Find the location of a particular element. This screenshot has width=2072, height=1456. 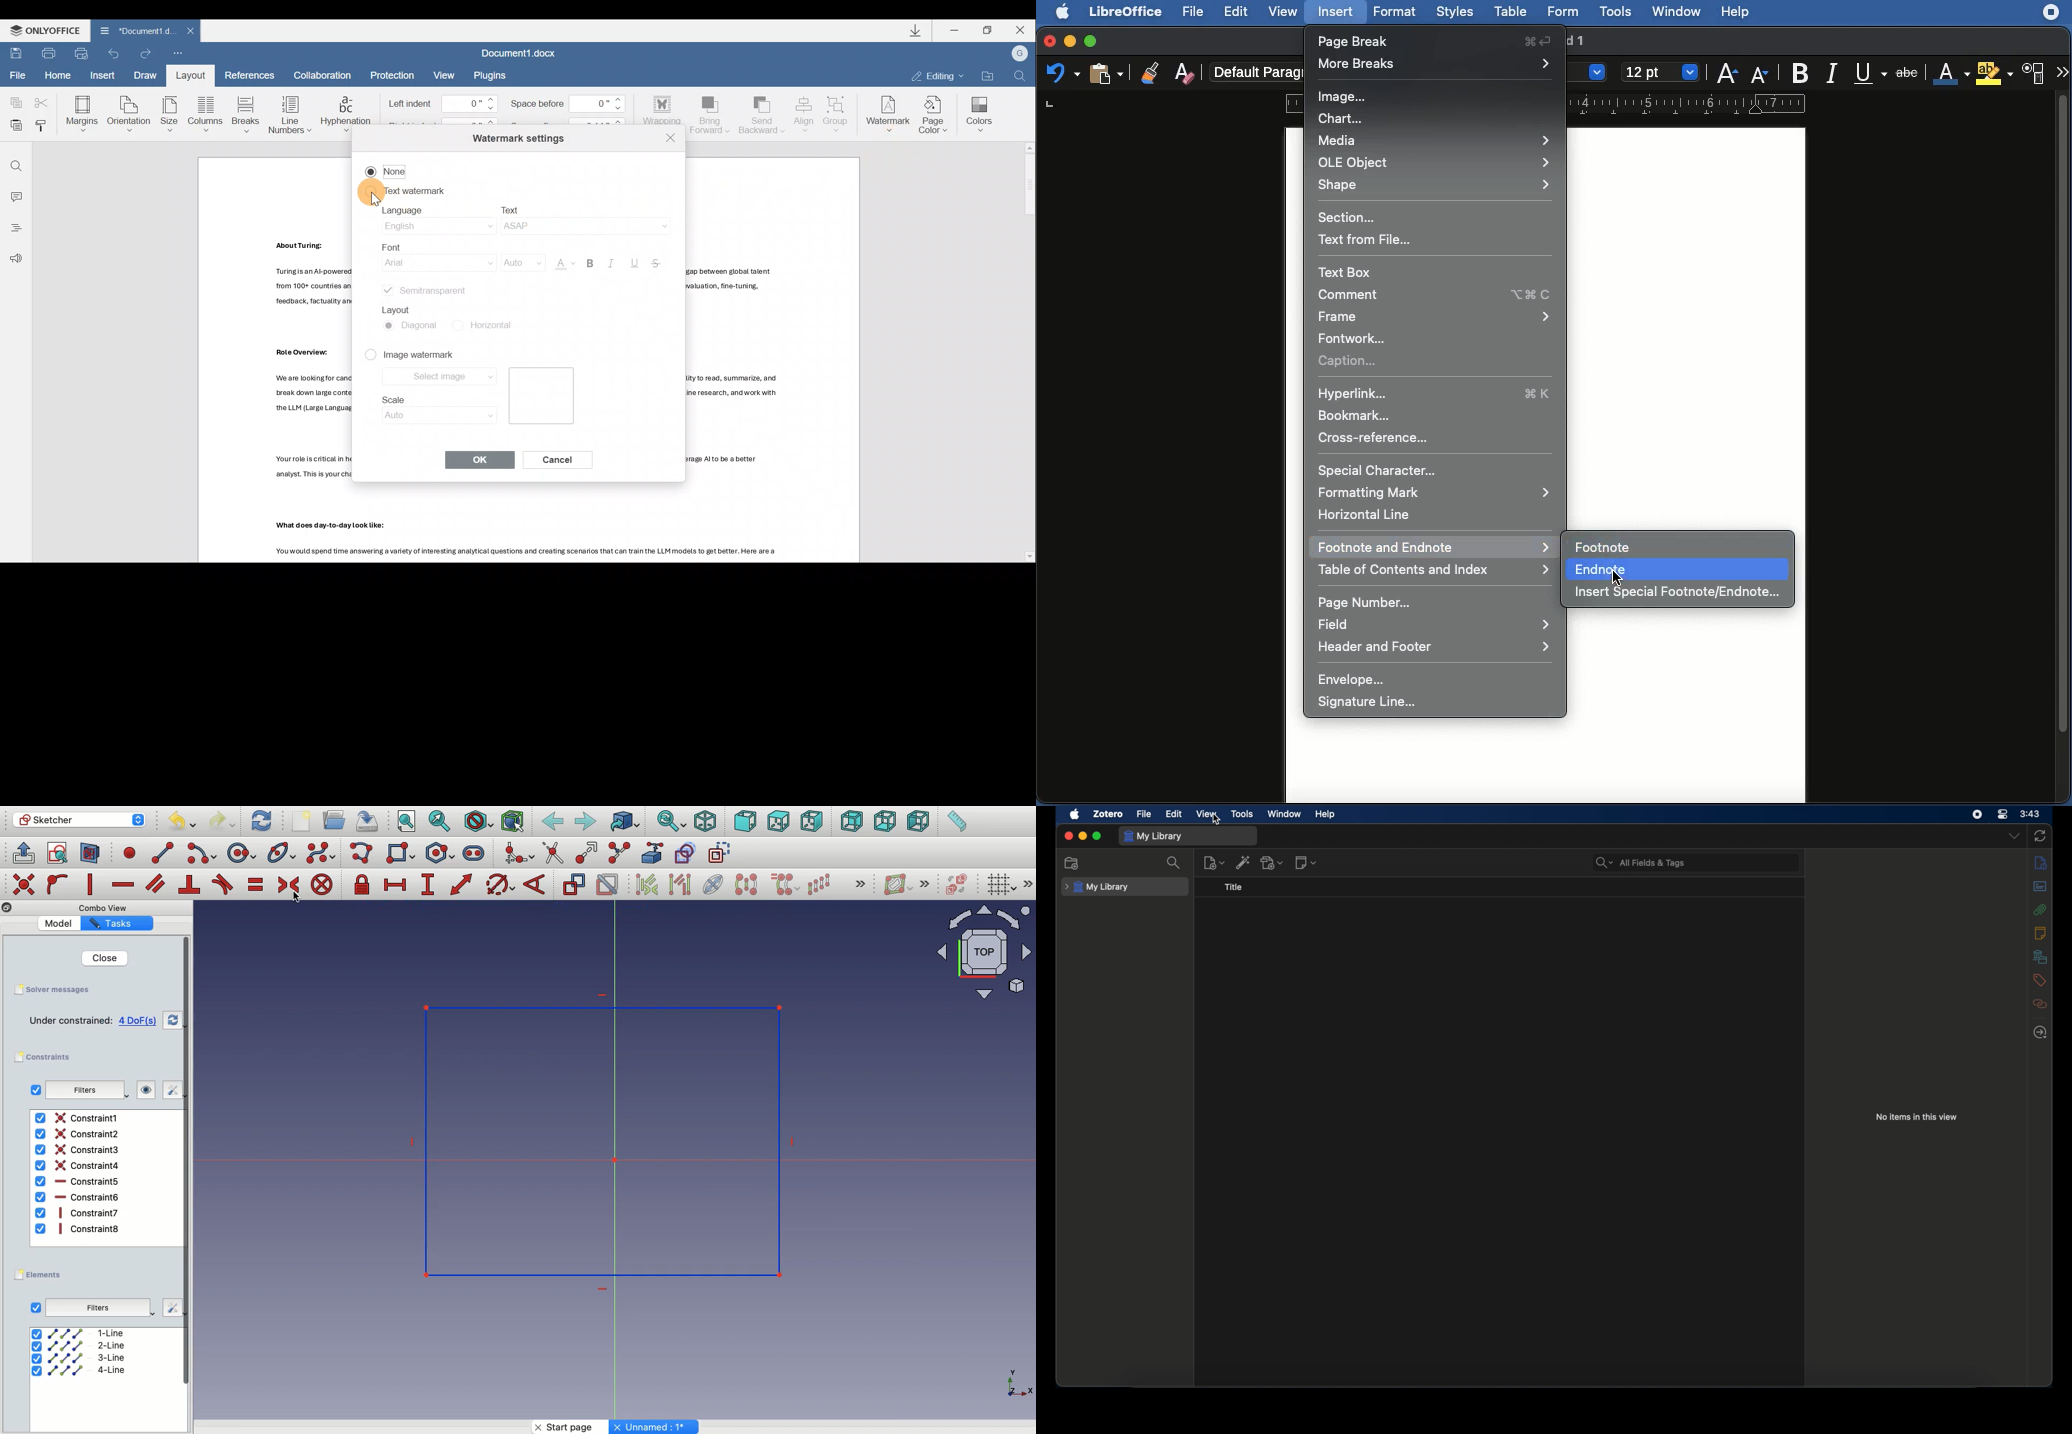

Draw is located at coordinates (146, 77).